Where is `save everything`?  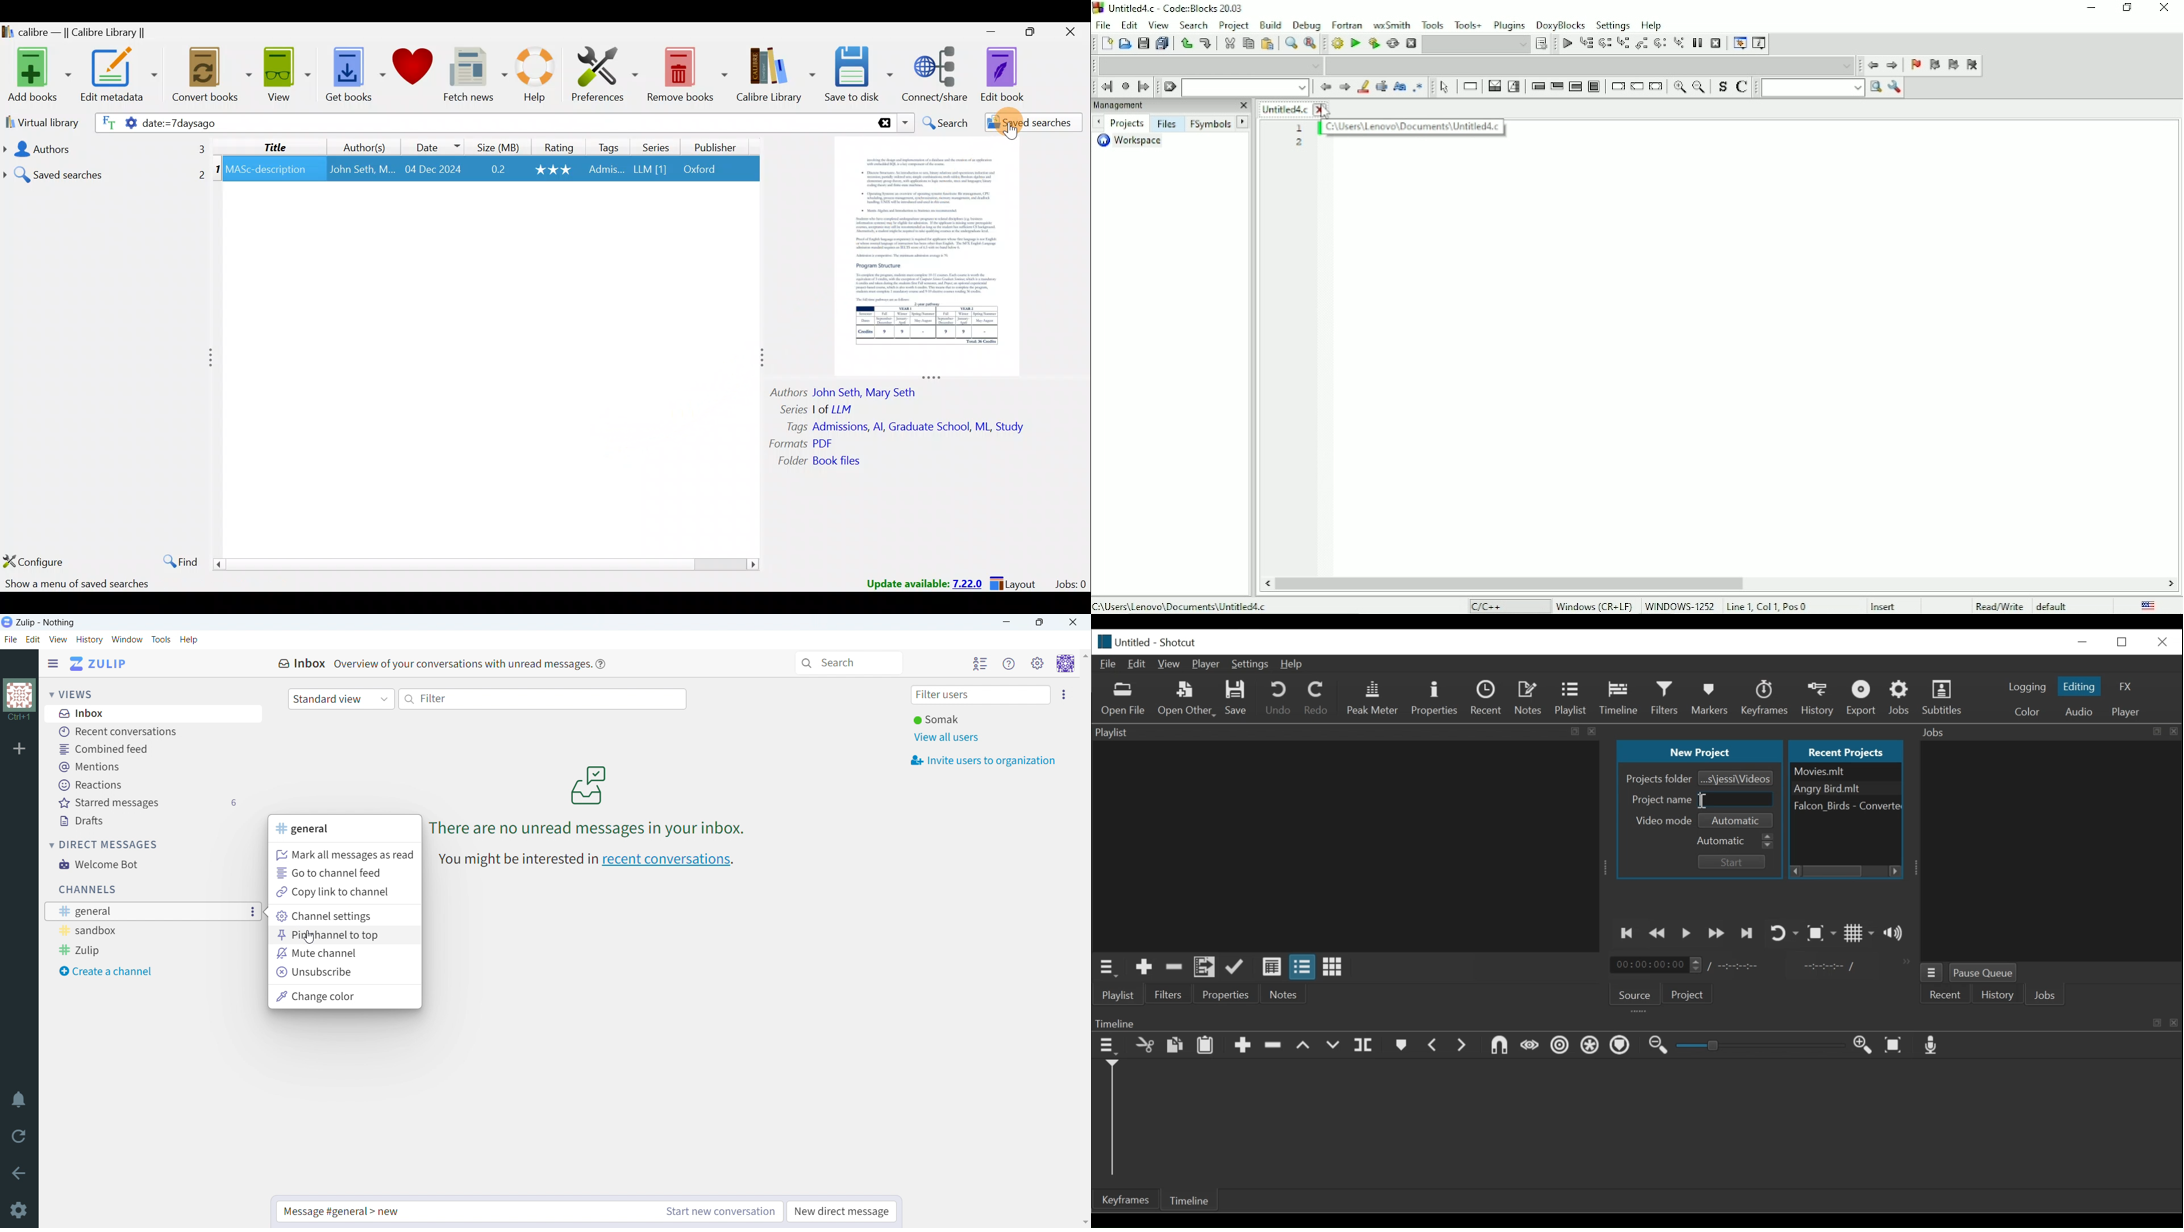 save everything is located at coordinates (1161, 43).